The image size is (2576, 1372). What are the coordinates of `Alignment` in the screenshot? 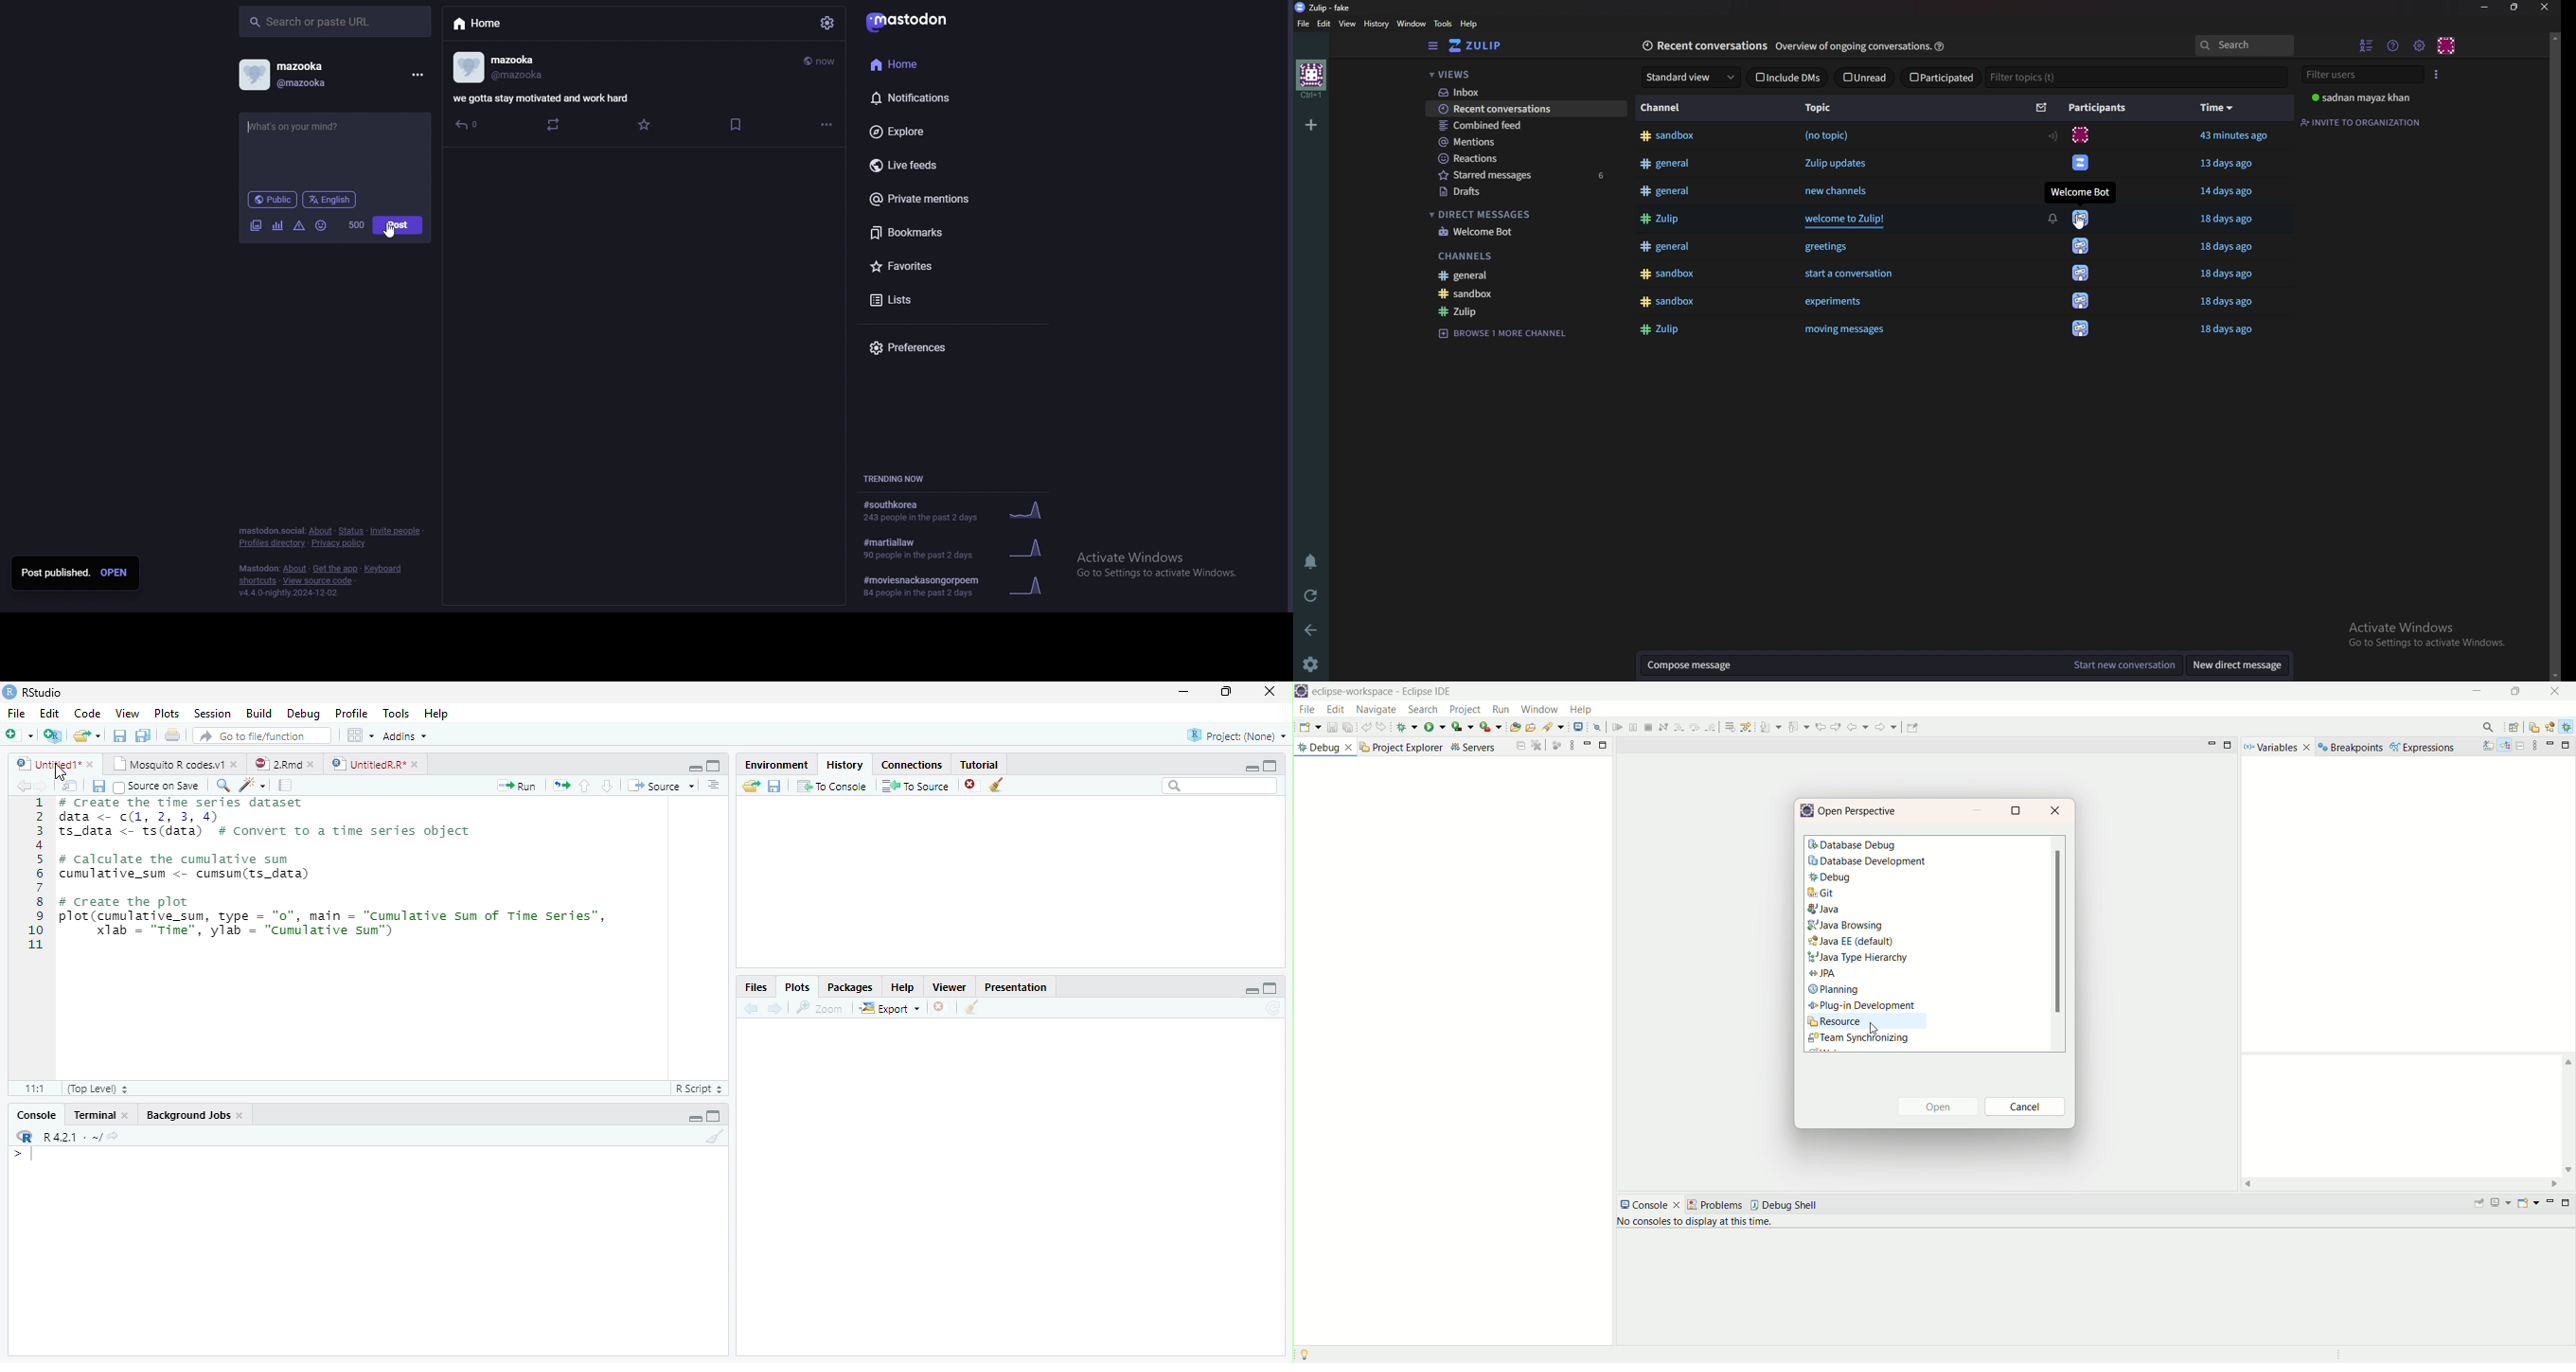 It's located at (714, 786).